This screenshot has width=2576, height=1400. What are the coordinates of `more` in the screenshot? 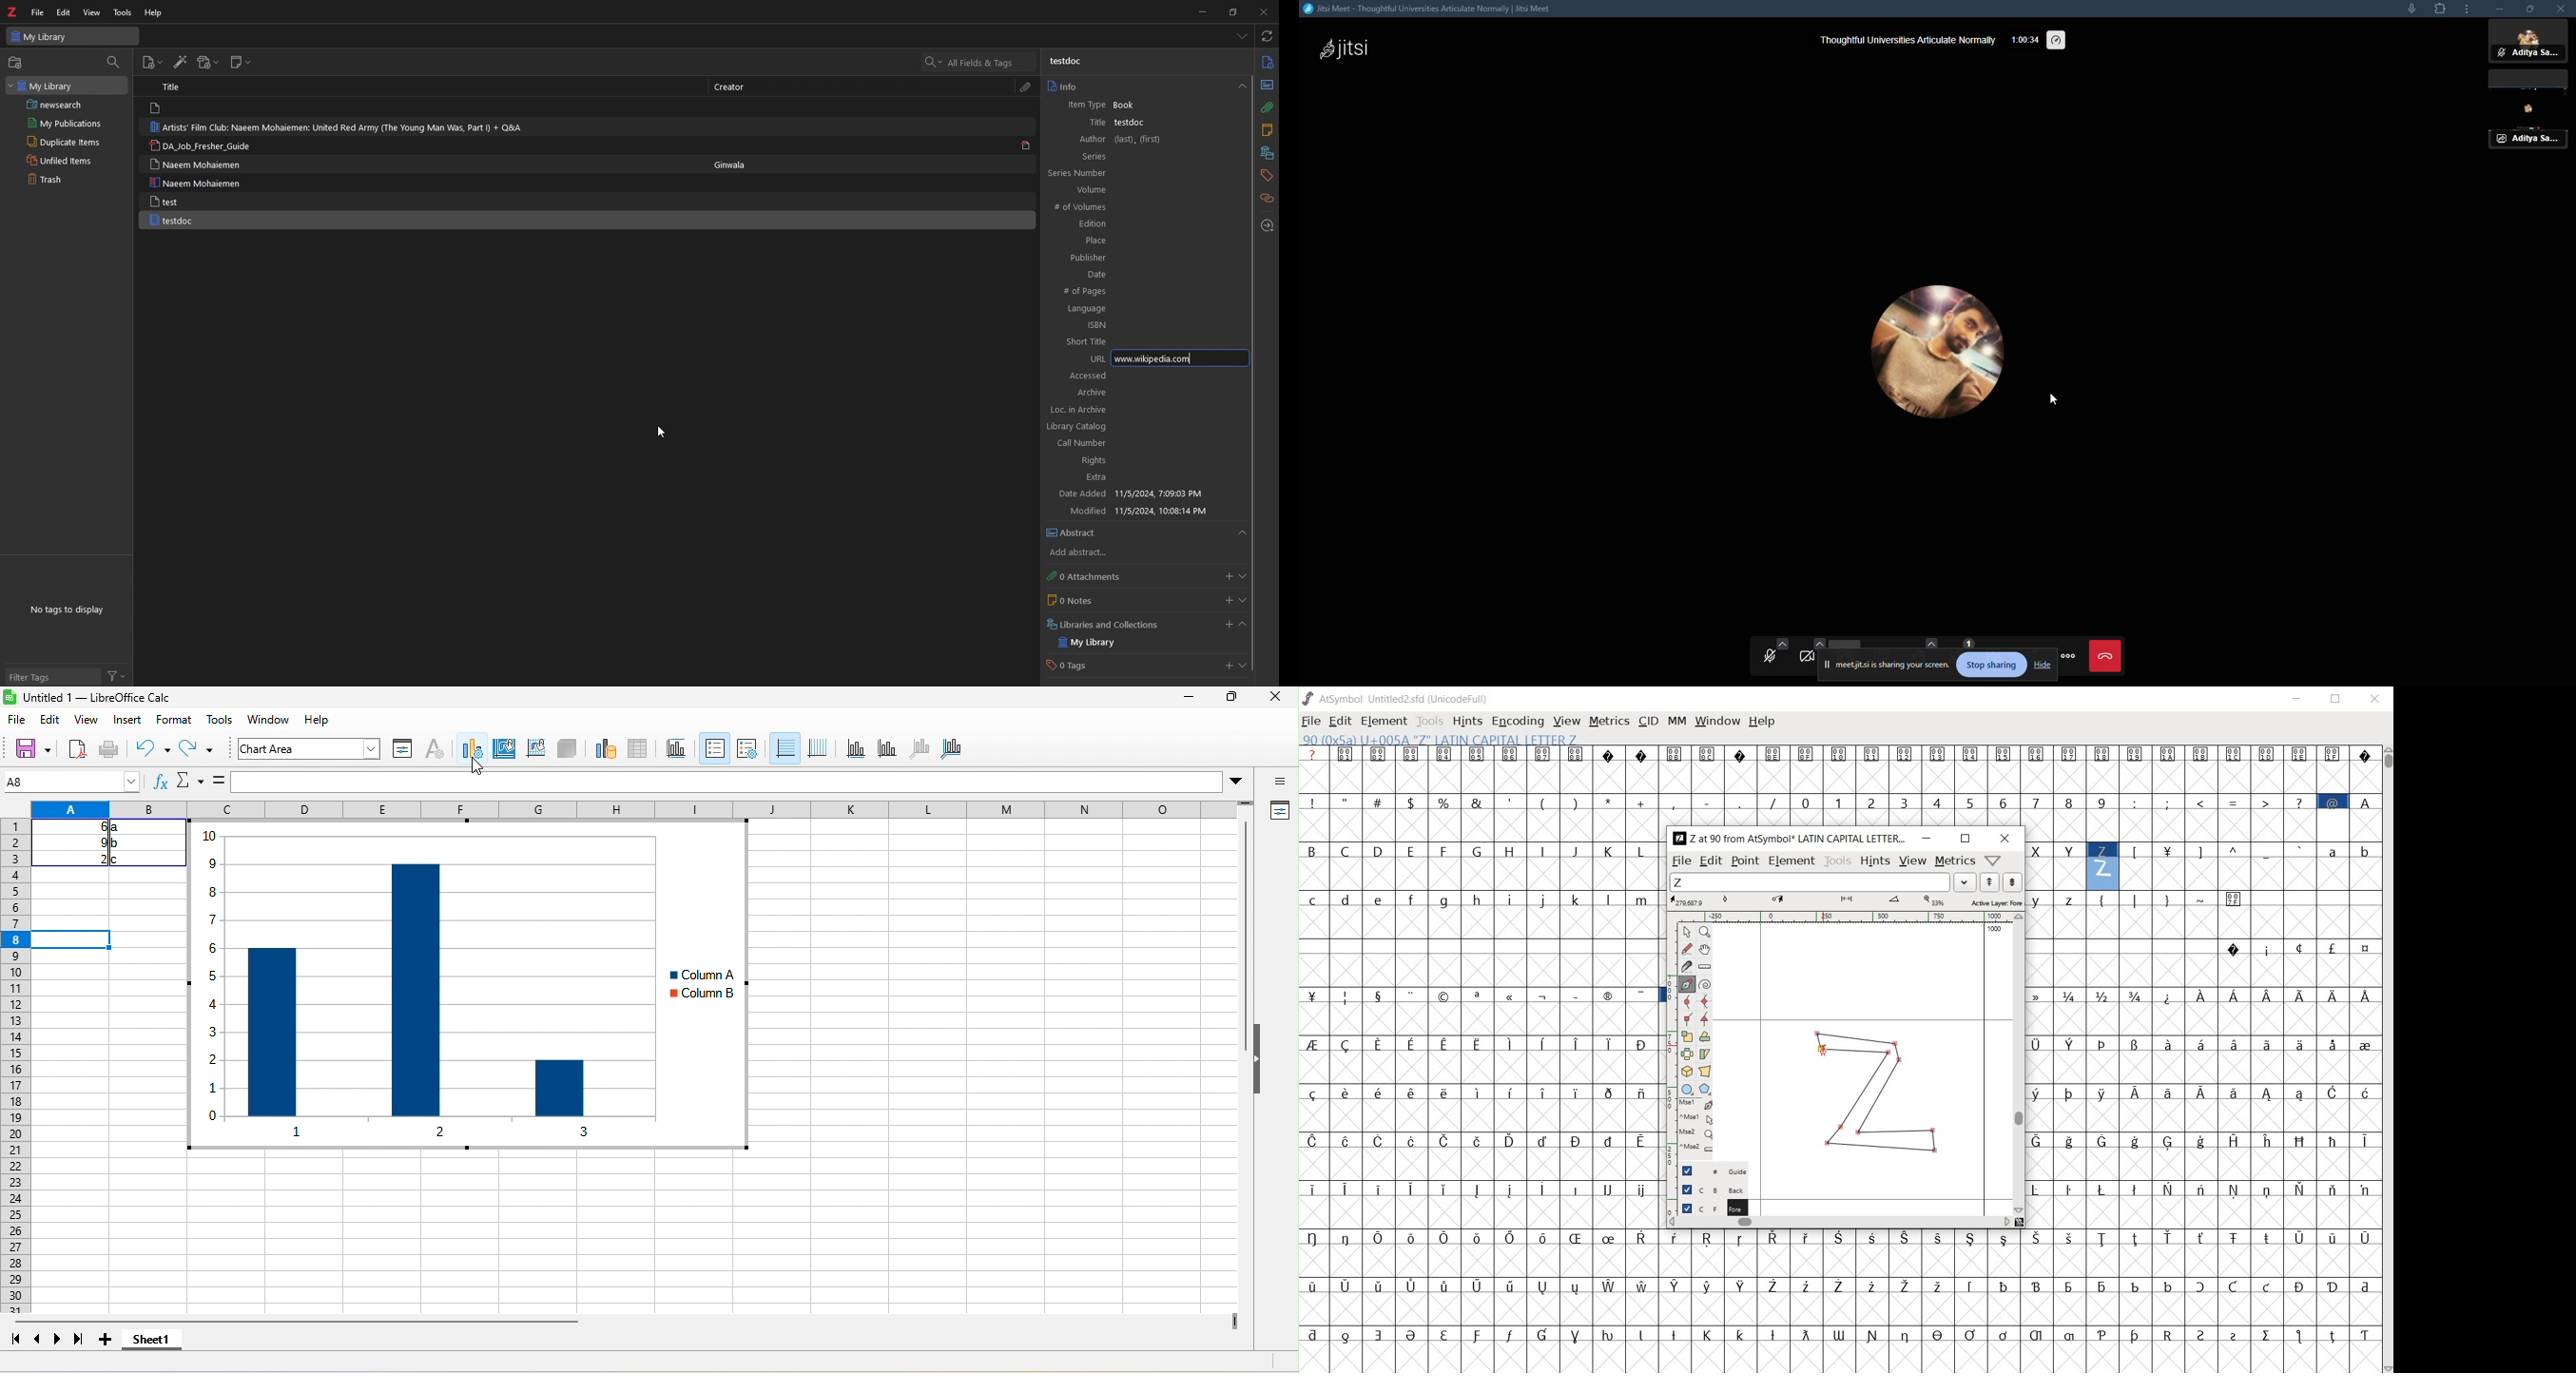 It's located at (2466, 9).